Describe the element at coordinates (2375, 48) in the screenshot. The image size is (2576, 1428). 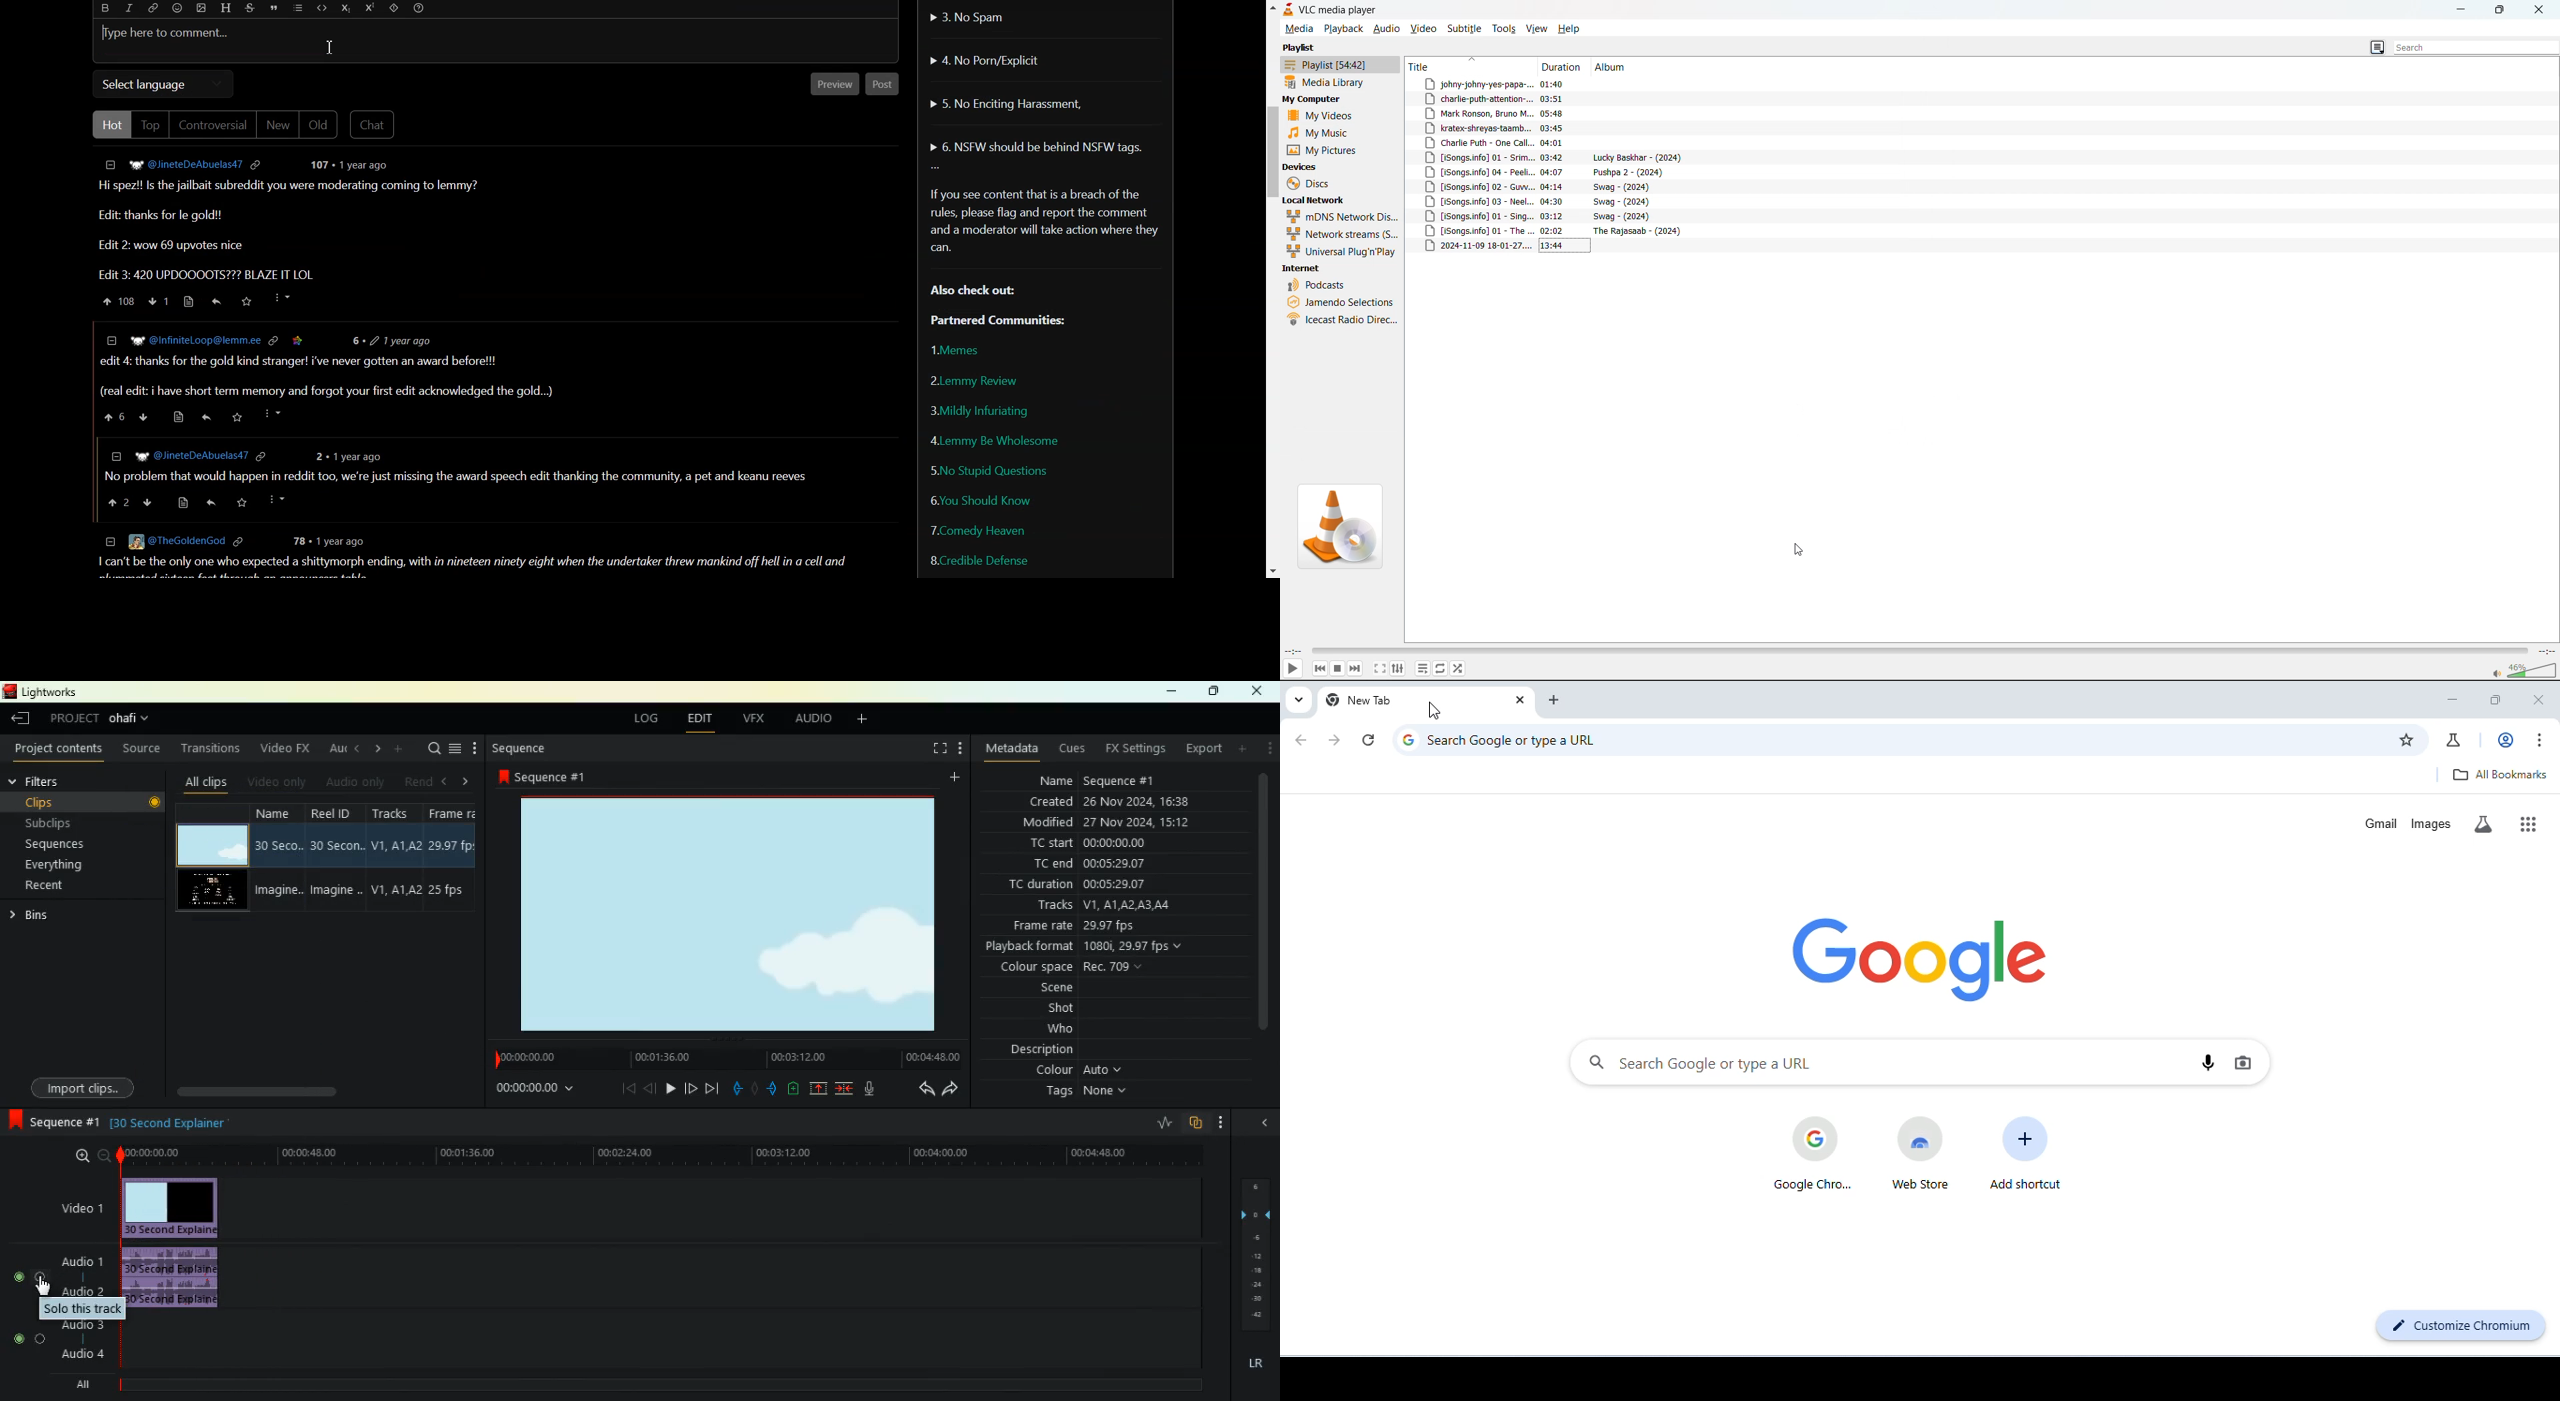
I see `change view` at that location.